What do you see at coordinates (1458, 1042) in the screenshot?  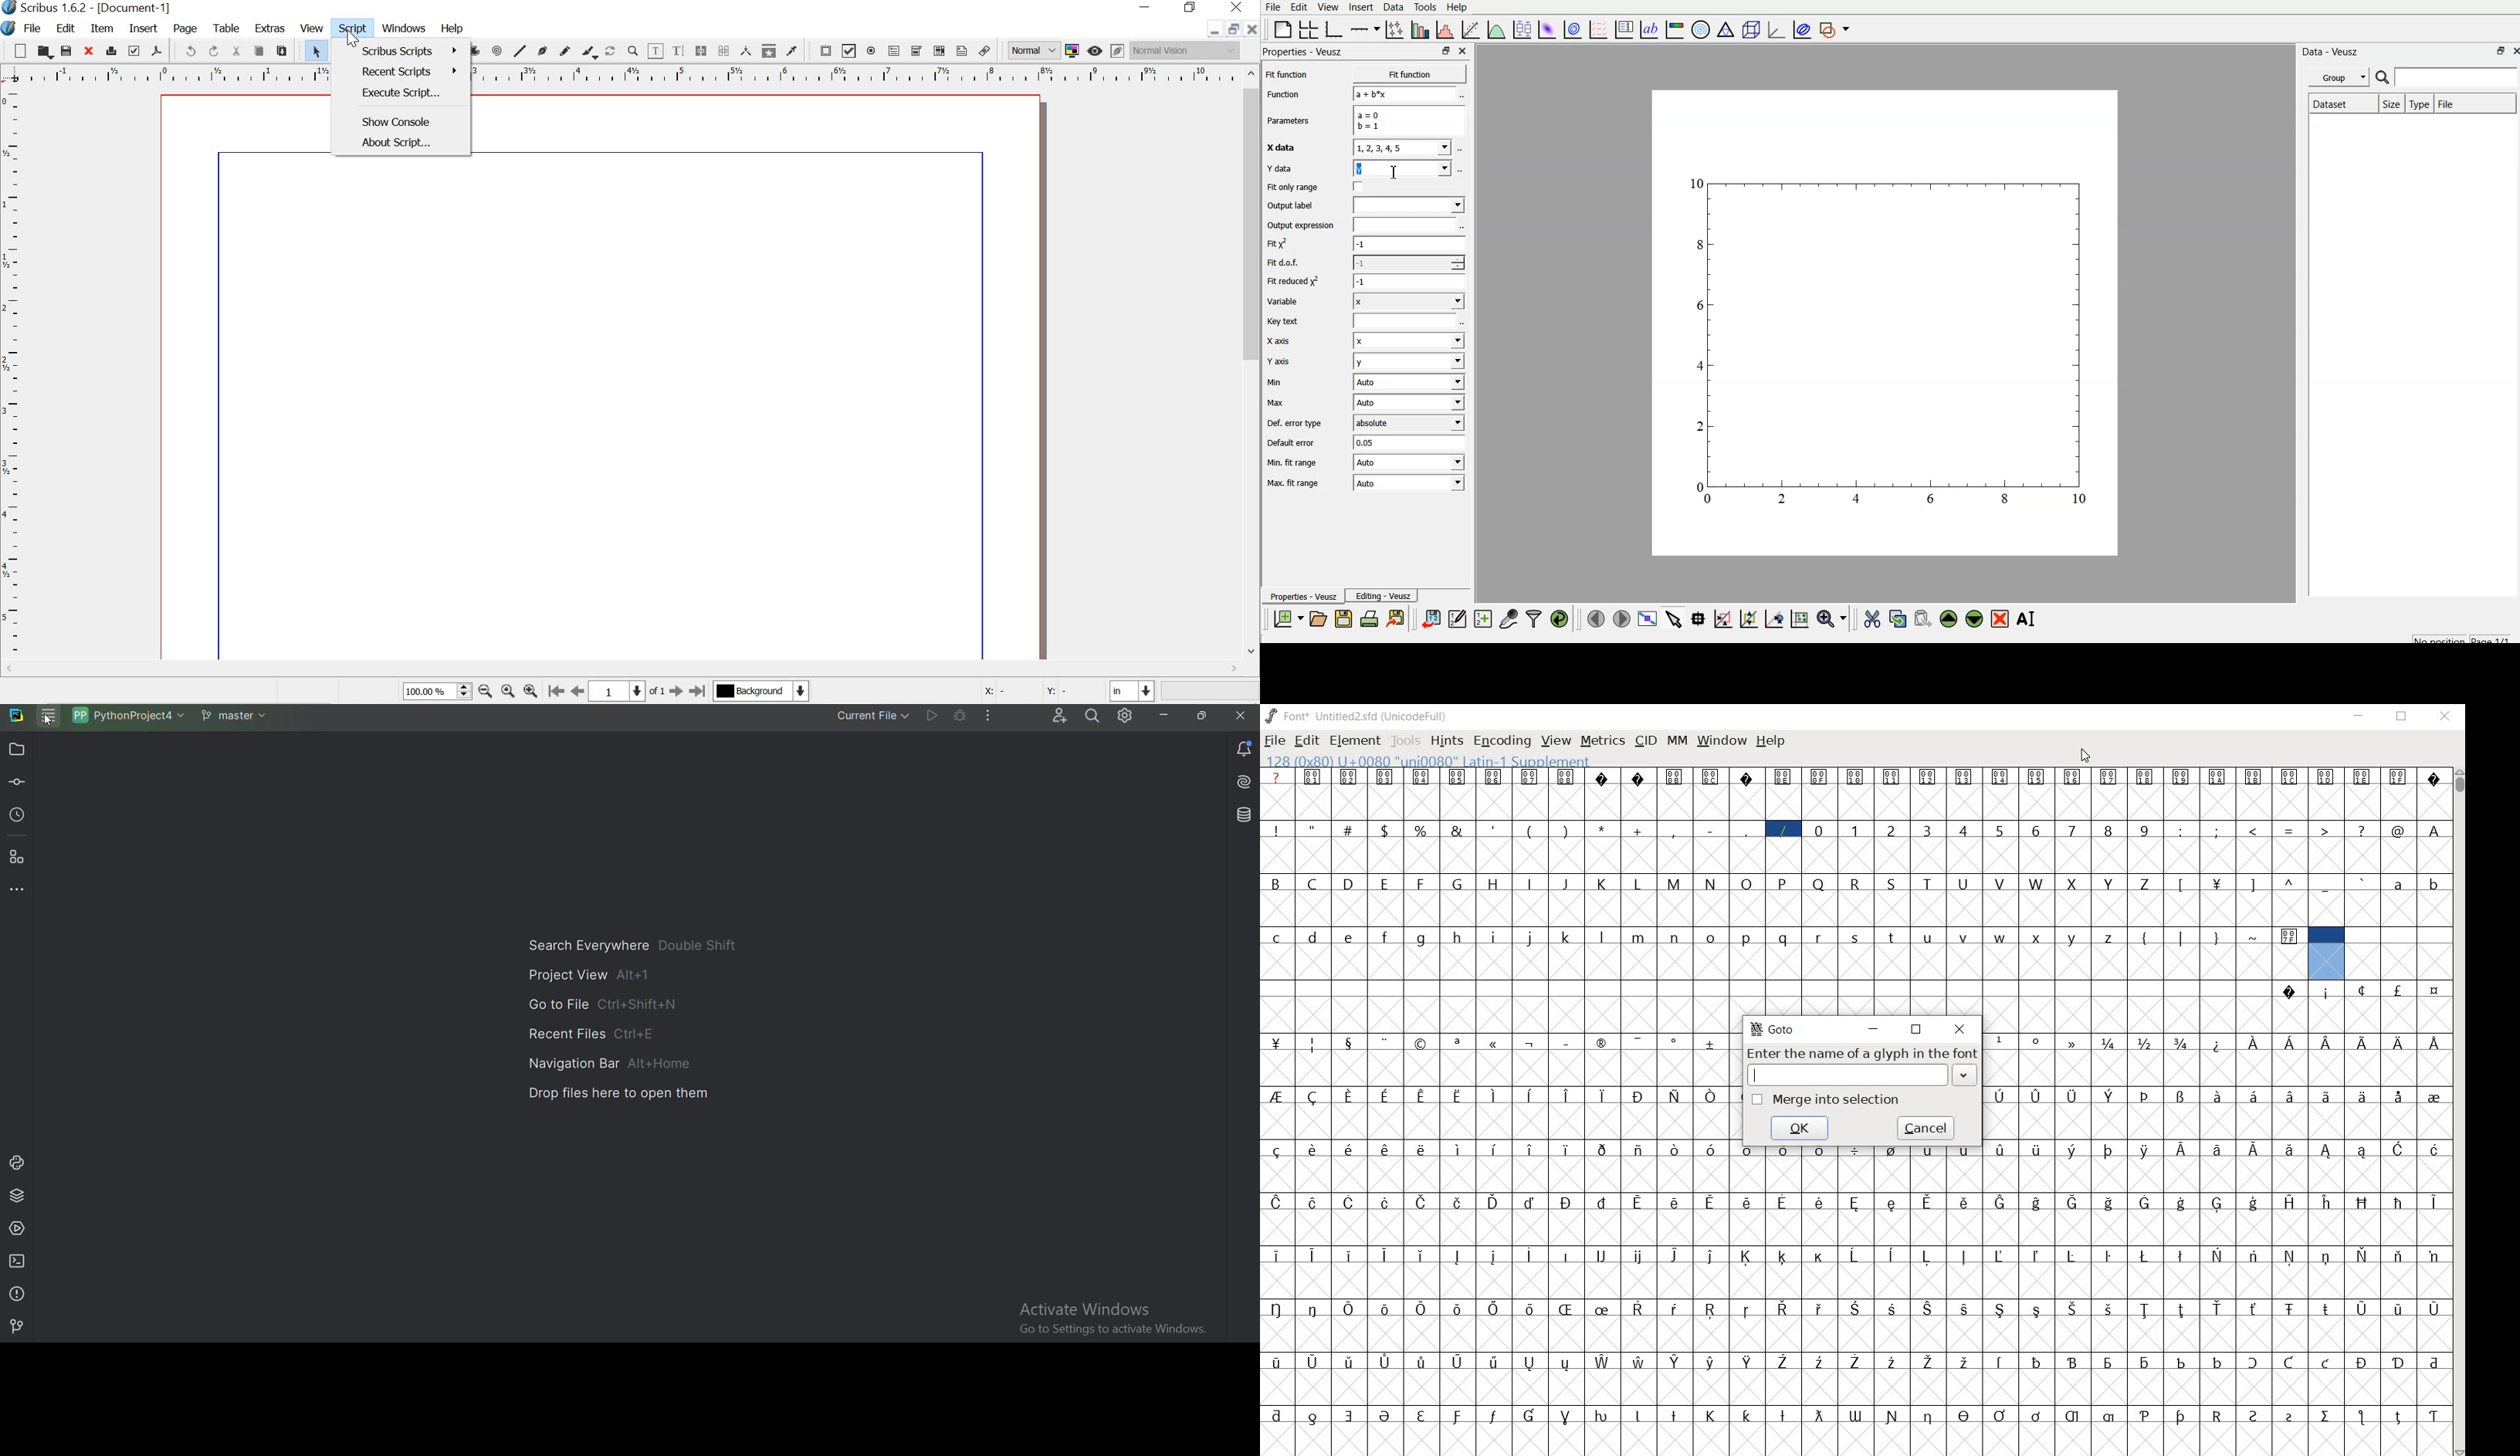 I see `Symbol` at bounding box center [1458, 1042].